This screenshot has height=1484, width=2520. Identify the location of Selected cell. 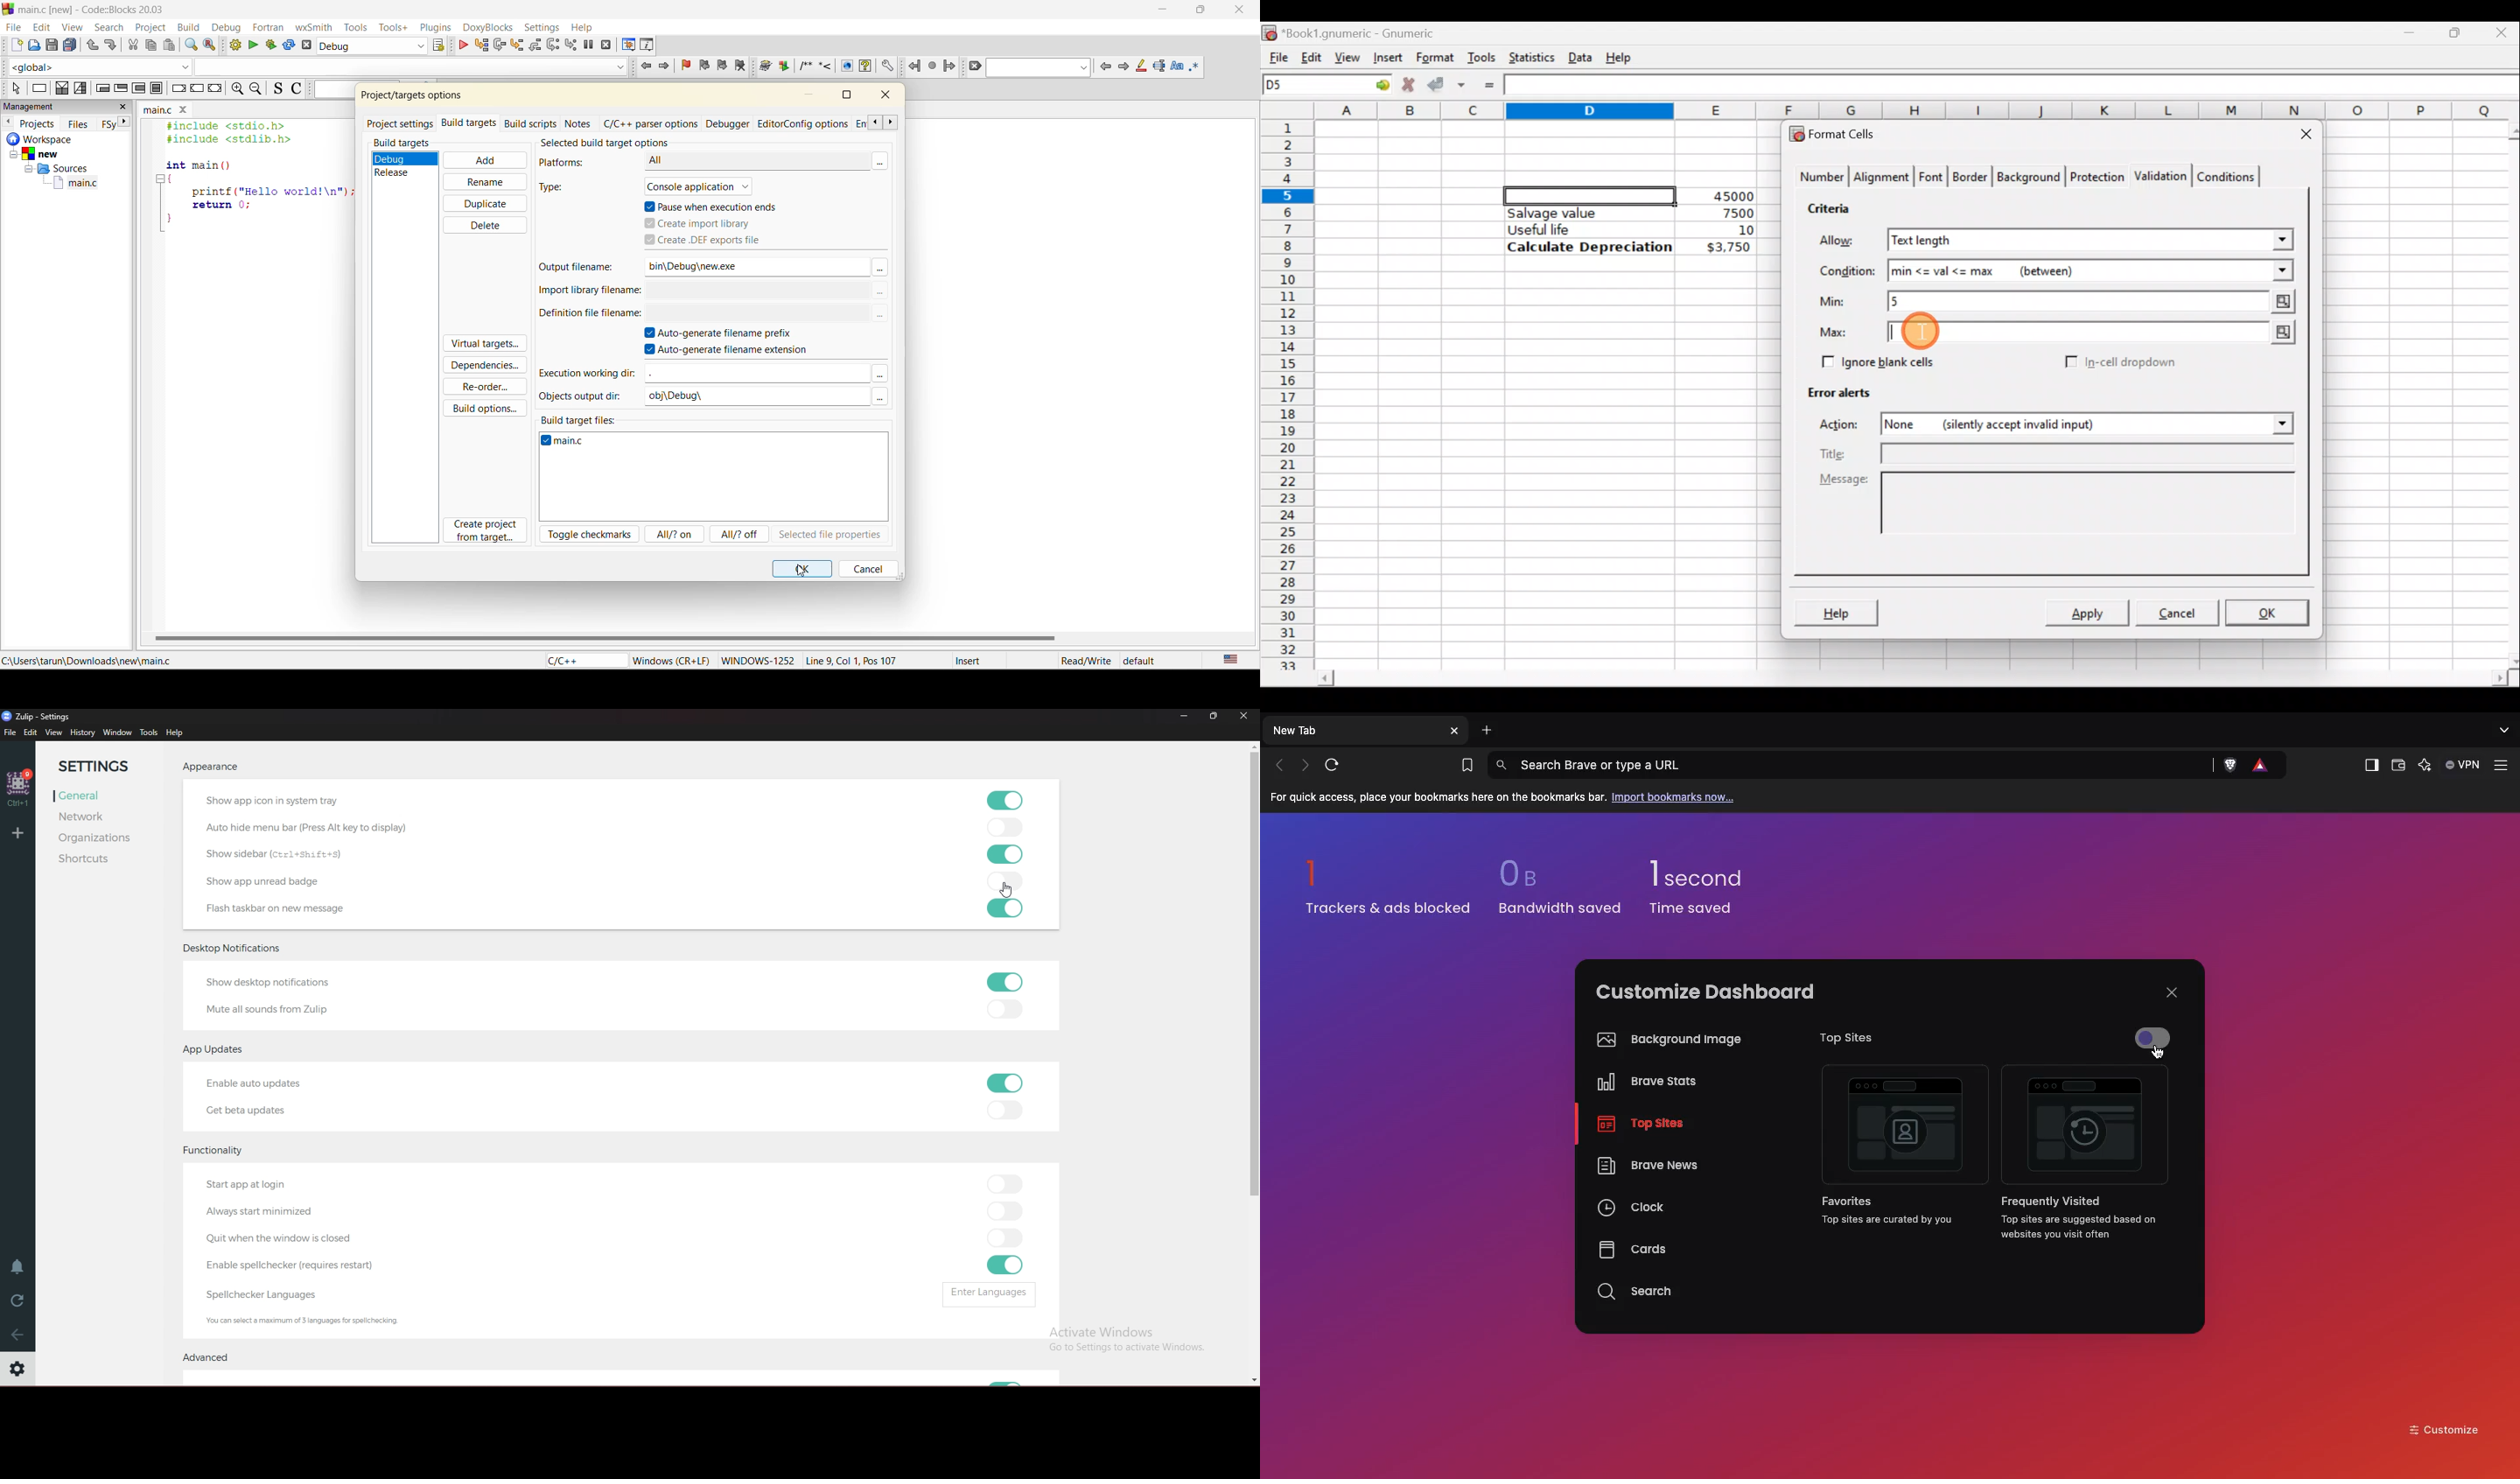
(1590, 194).